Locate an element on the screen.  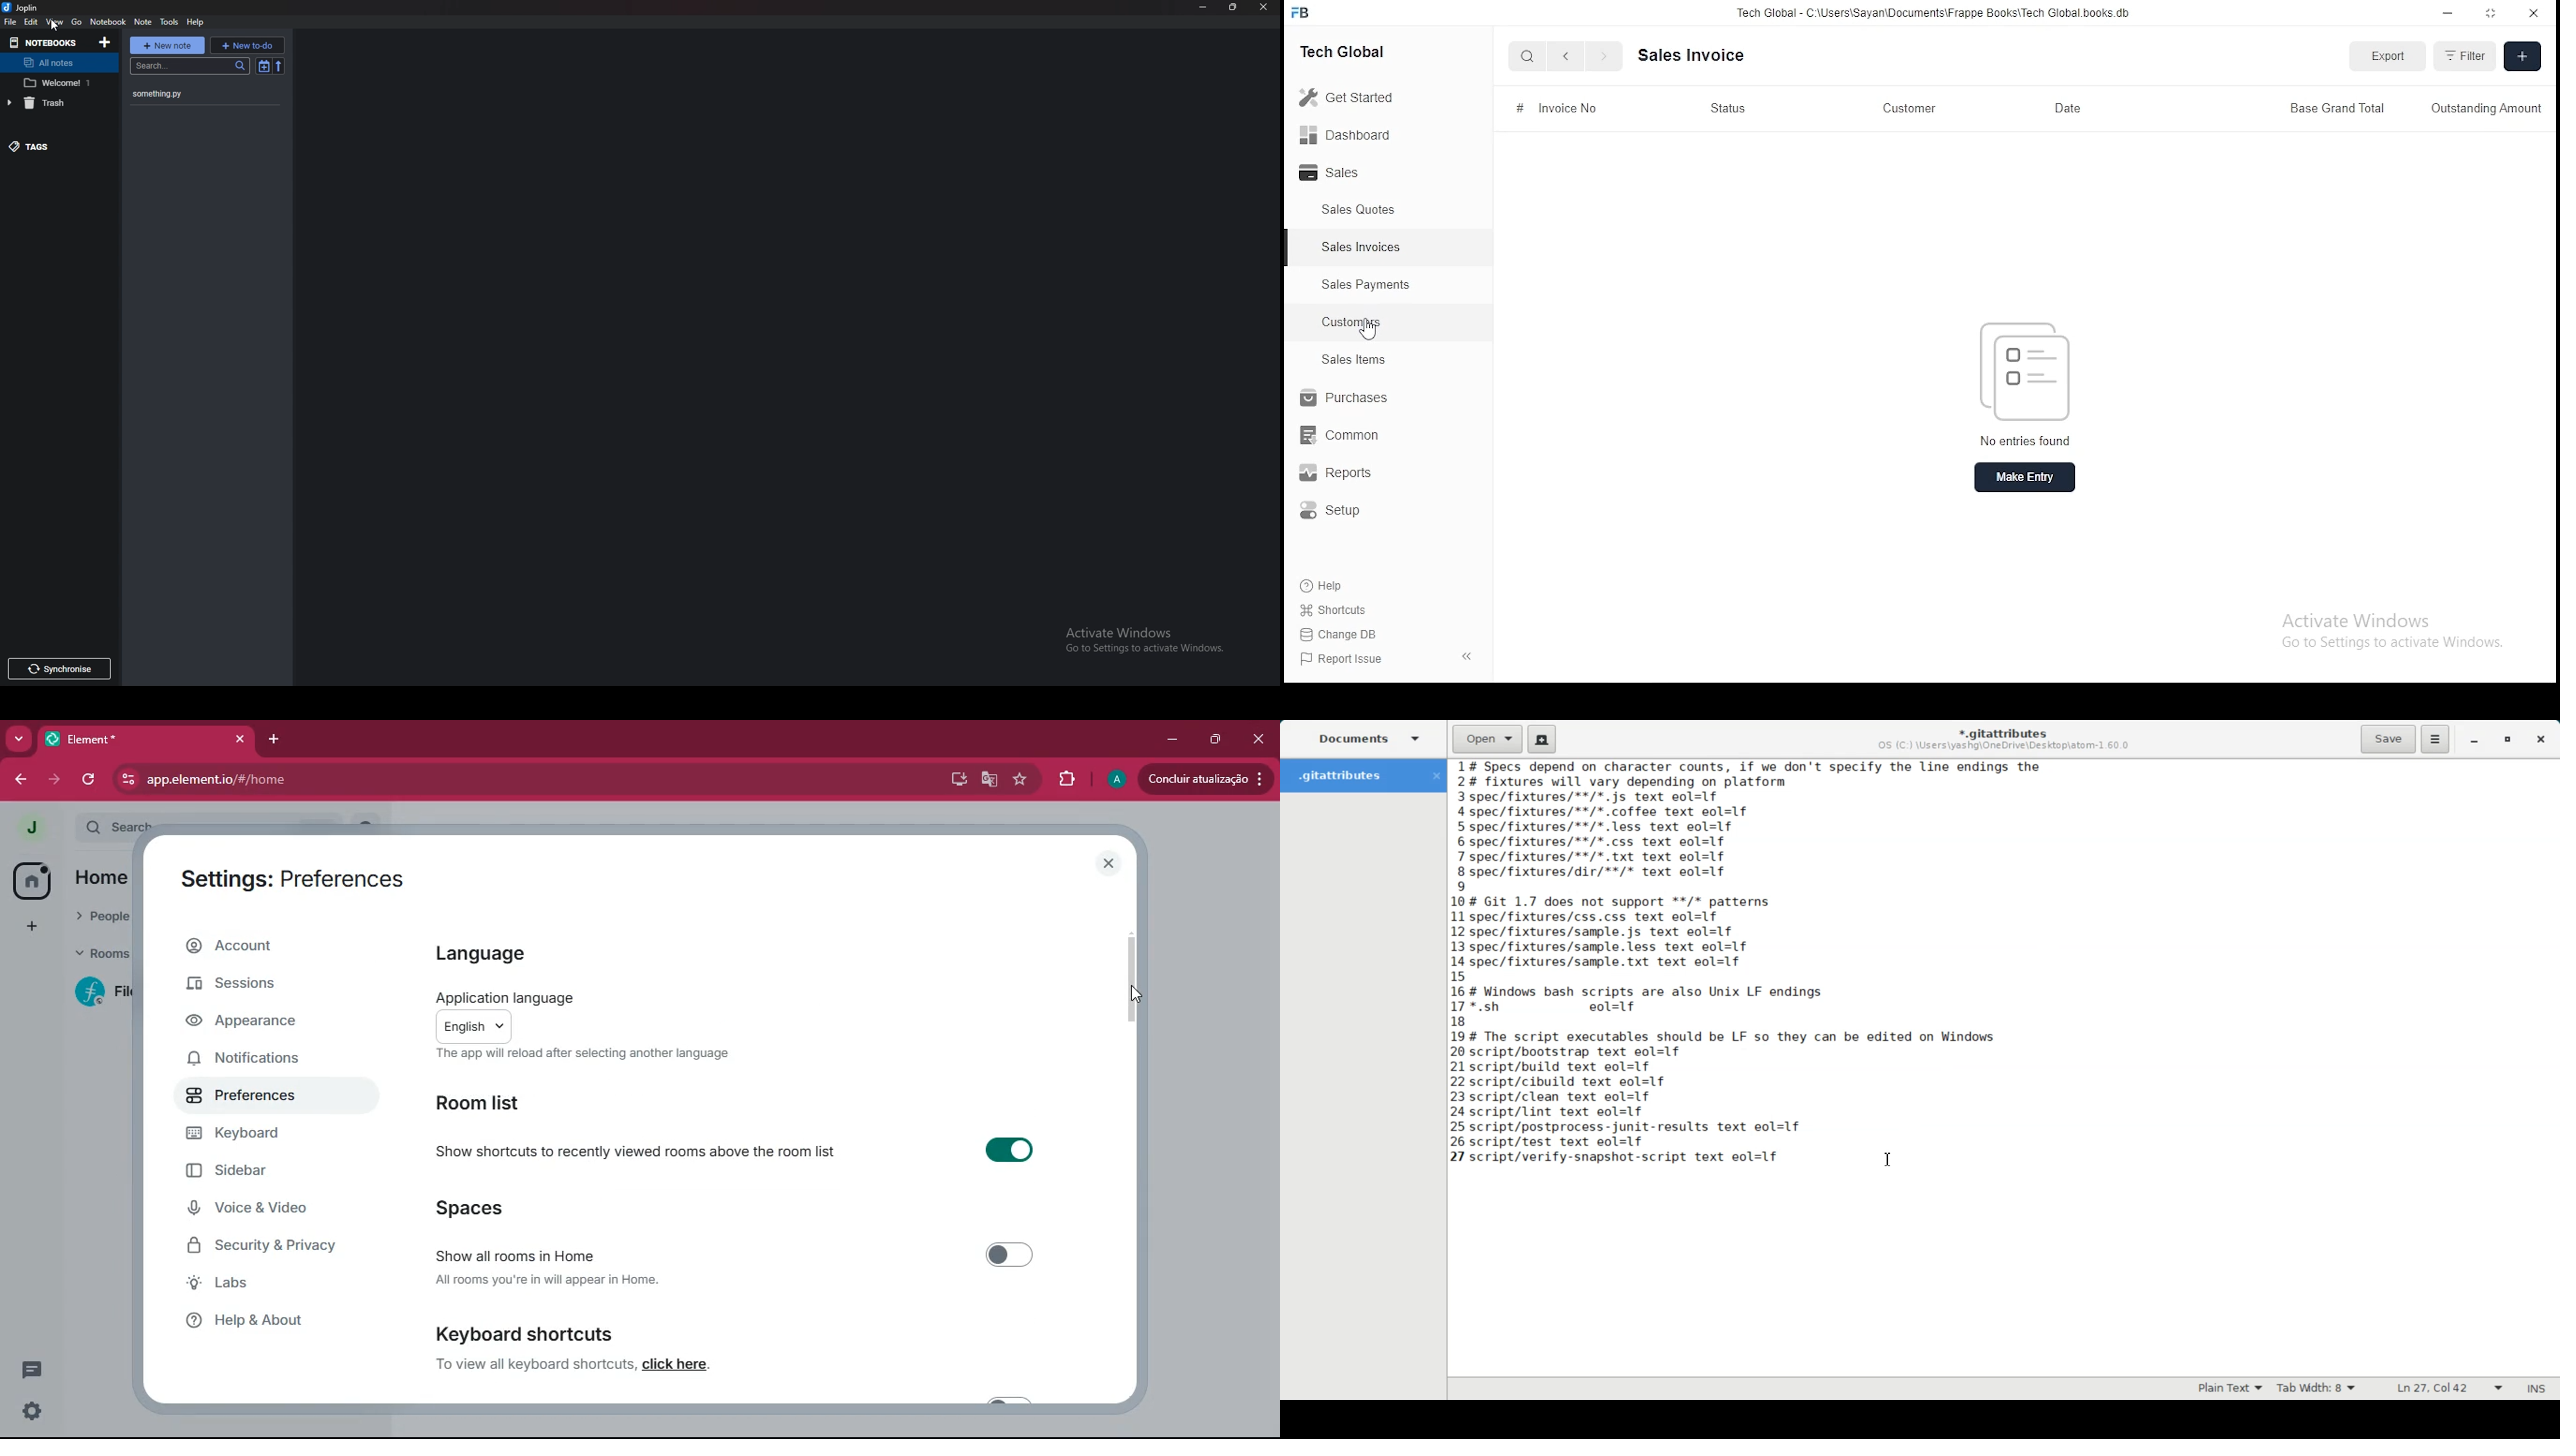
back is located at coordinates (22, 780).